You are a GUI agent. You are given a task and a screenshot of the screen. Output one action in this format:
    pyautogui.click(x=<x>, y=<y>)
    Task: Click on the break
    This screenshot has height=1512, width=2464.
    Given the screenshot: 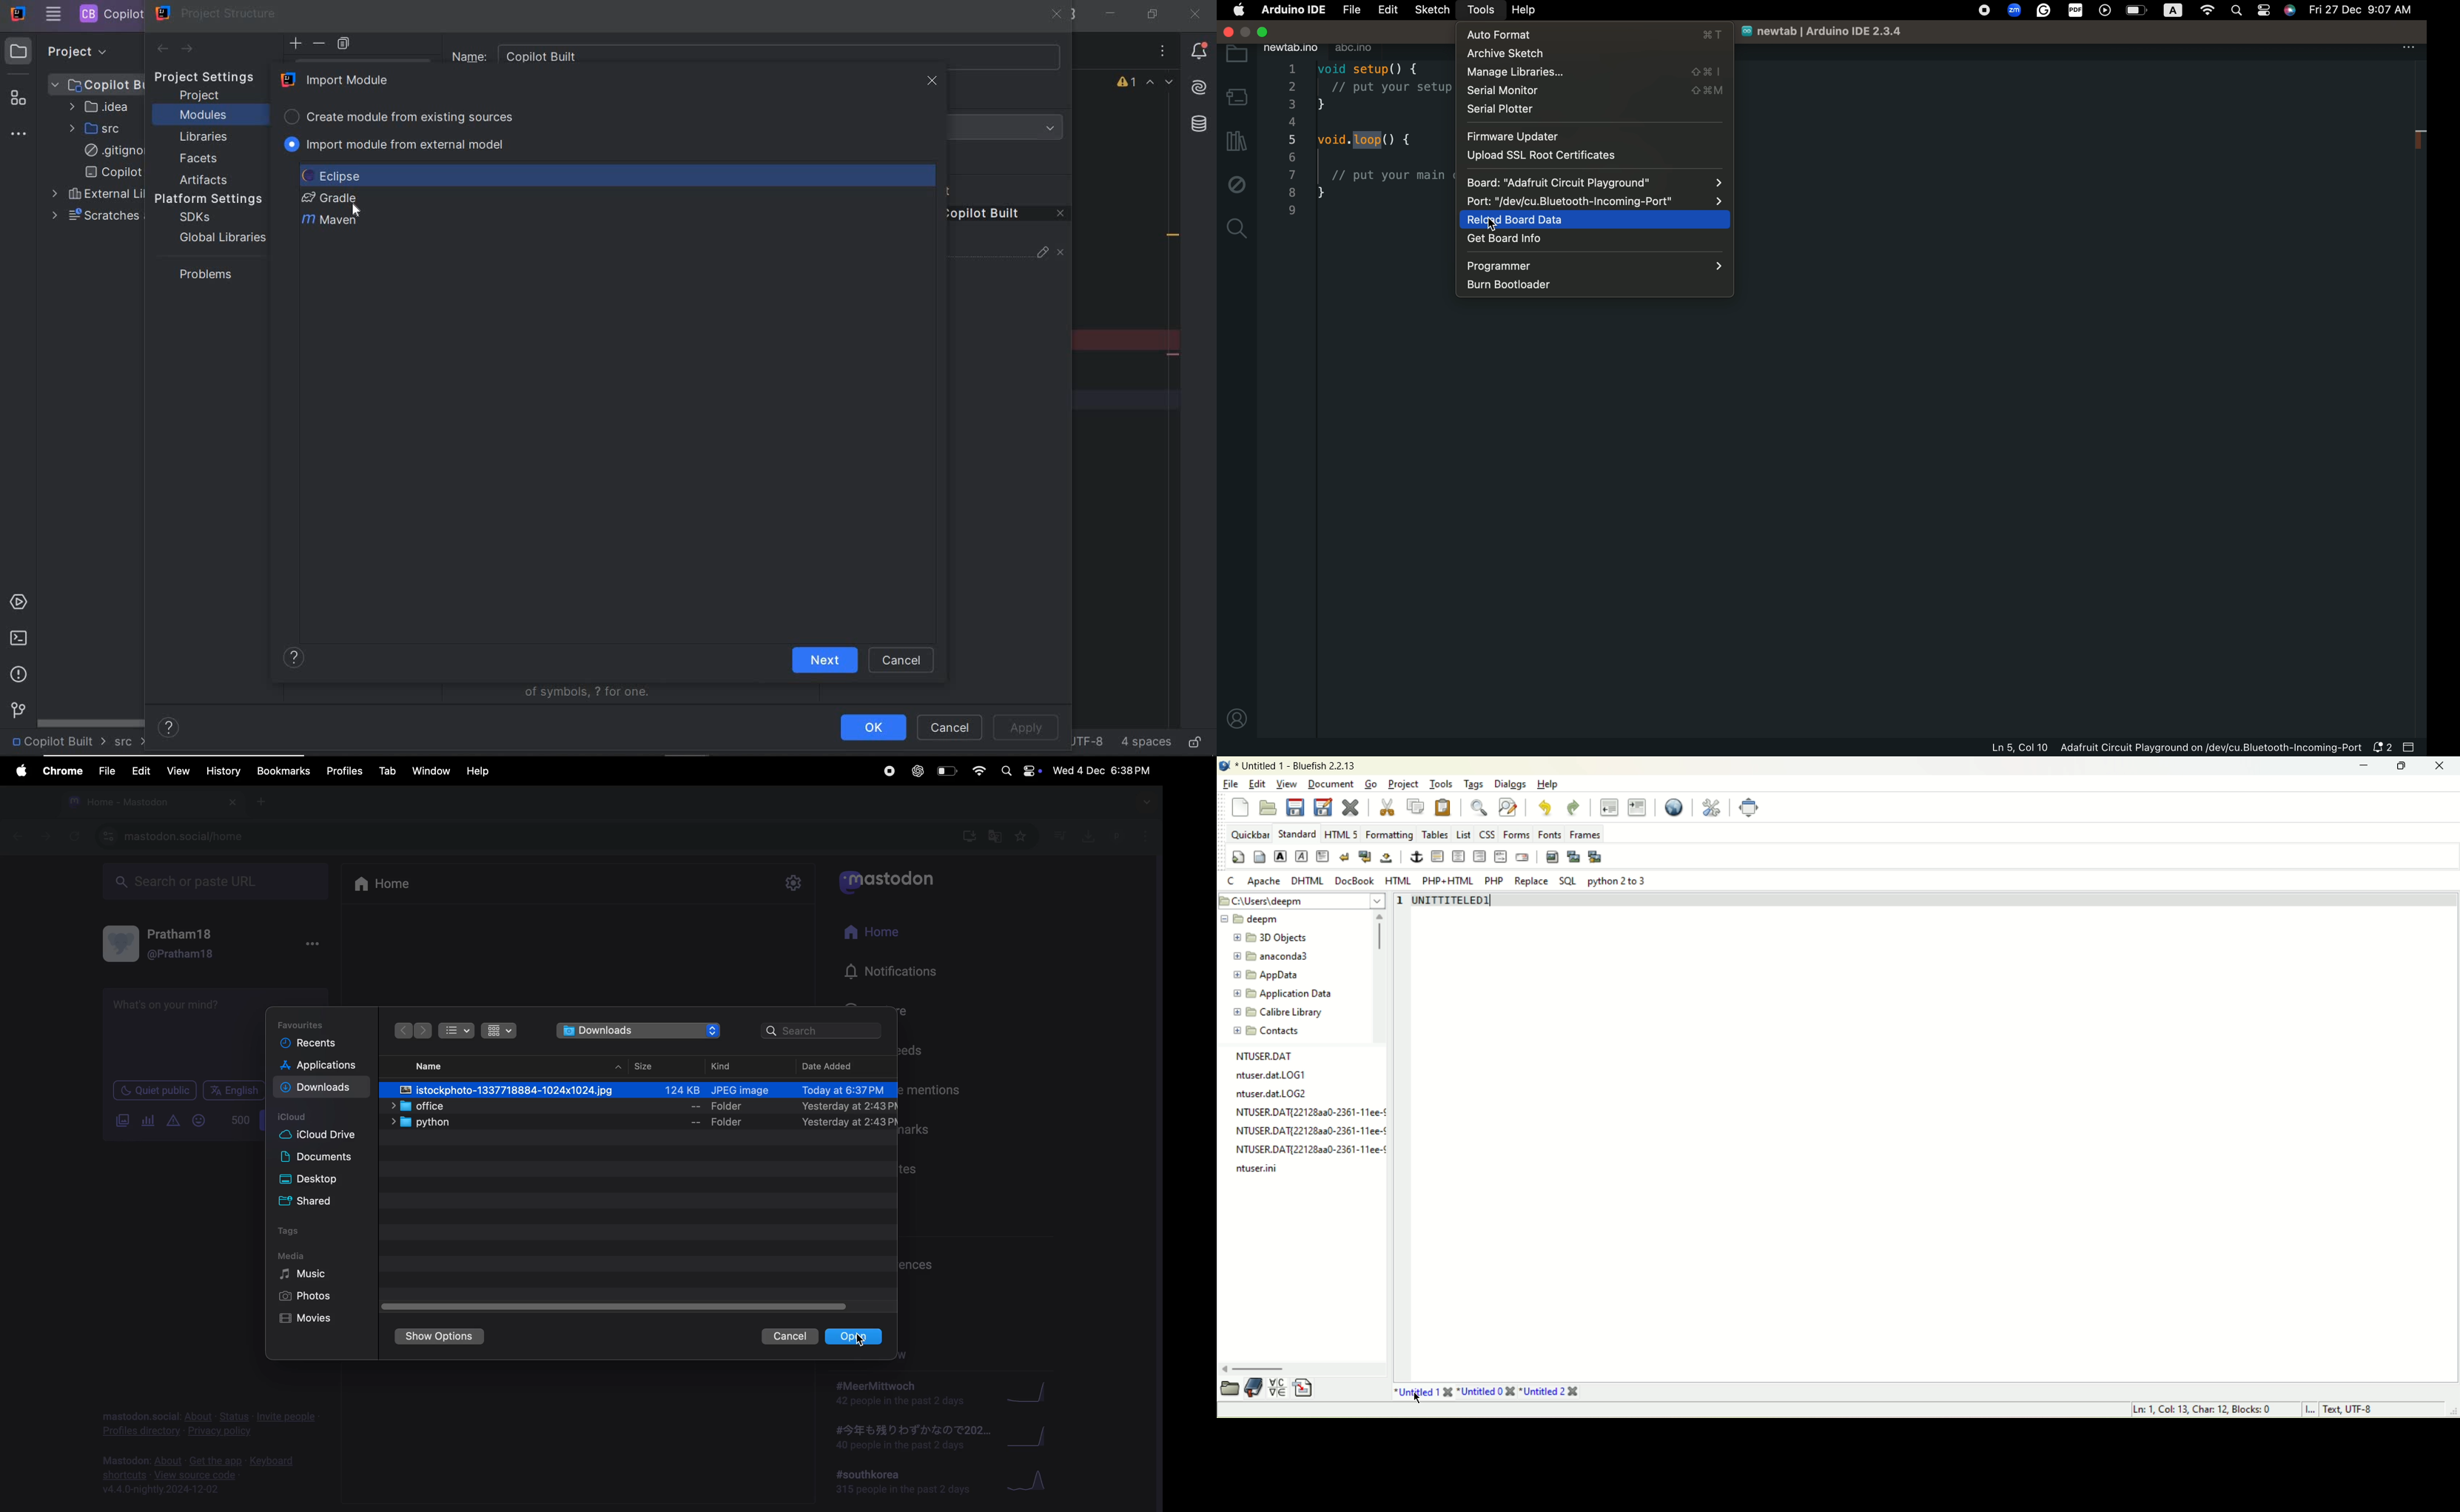 What is the action you would take?
    pyautogui.click(x=1344, y=855)
    